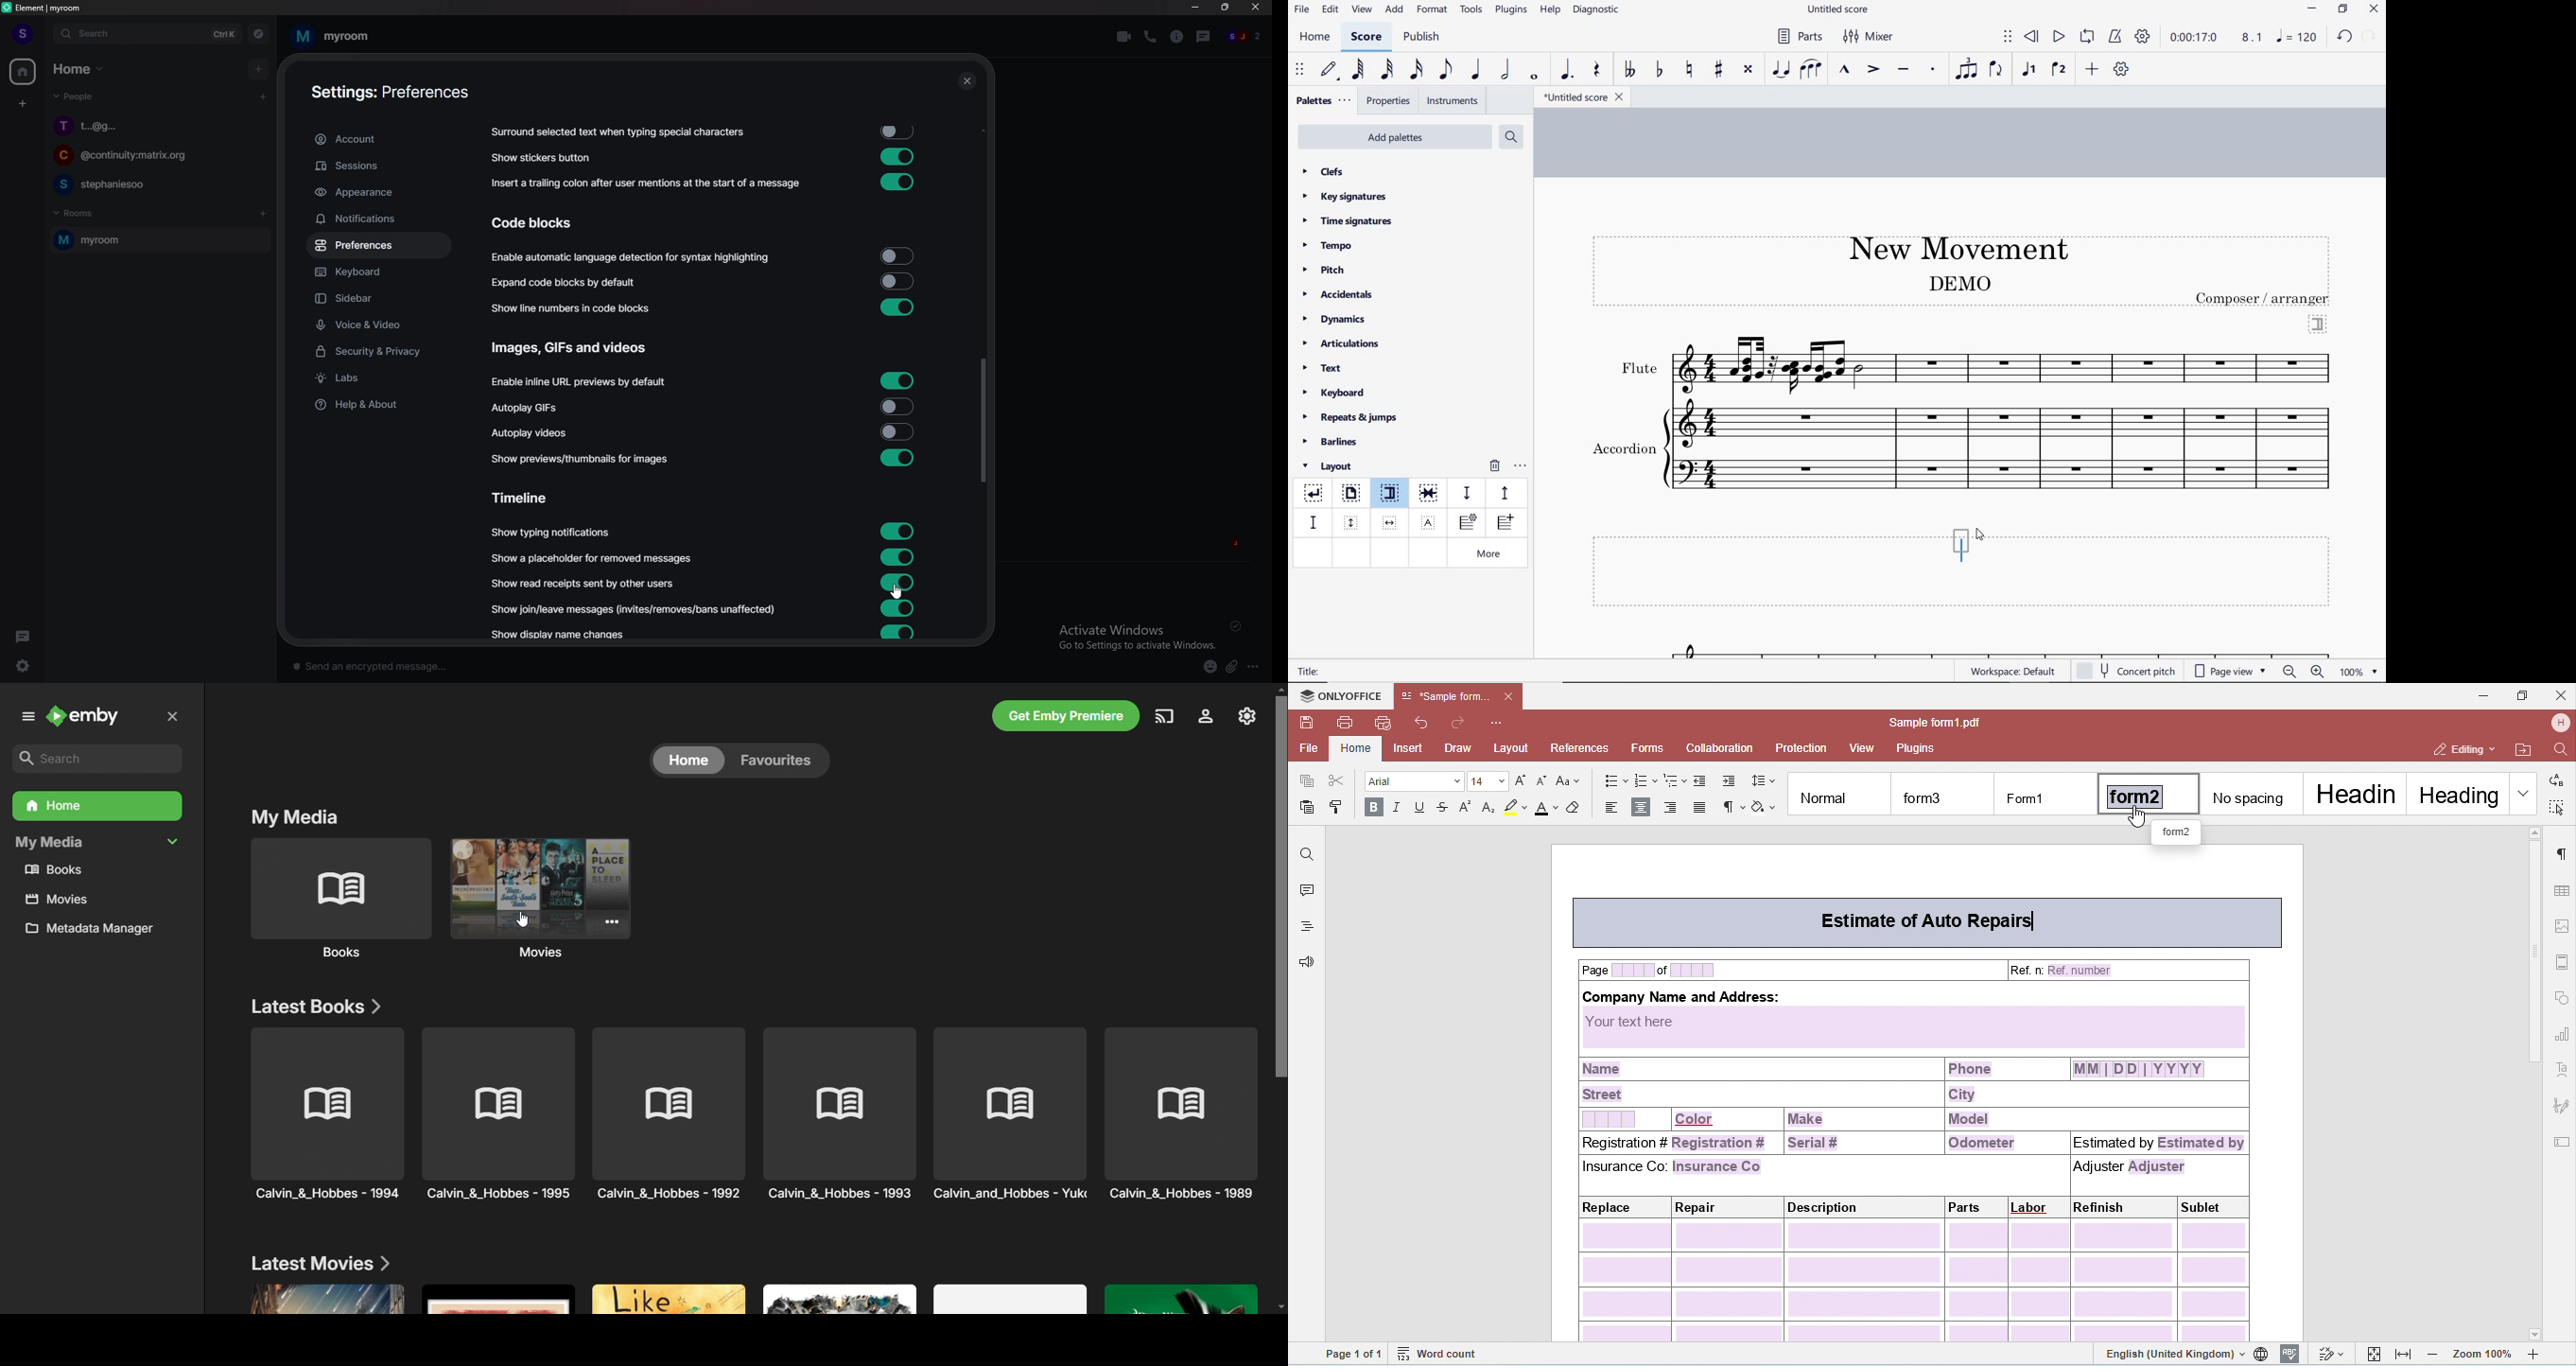 Image resolution: width=2576 pixels, height=1372 pixels. What do you see at coordinates (2313, 10) in the screenshot?
I see `minimize` at bounding box center [2313, 10].